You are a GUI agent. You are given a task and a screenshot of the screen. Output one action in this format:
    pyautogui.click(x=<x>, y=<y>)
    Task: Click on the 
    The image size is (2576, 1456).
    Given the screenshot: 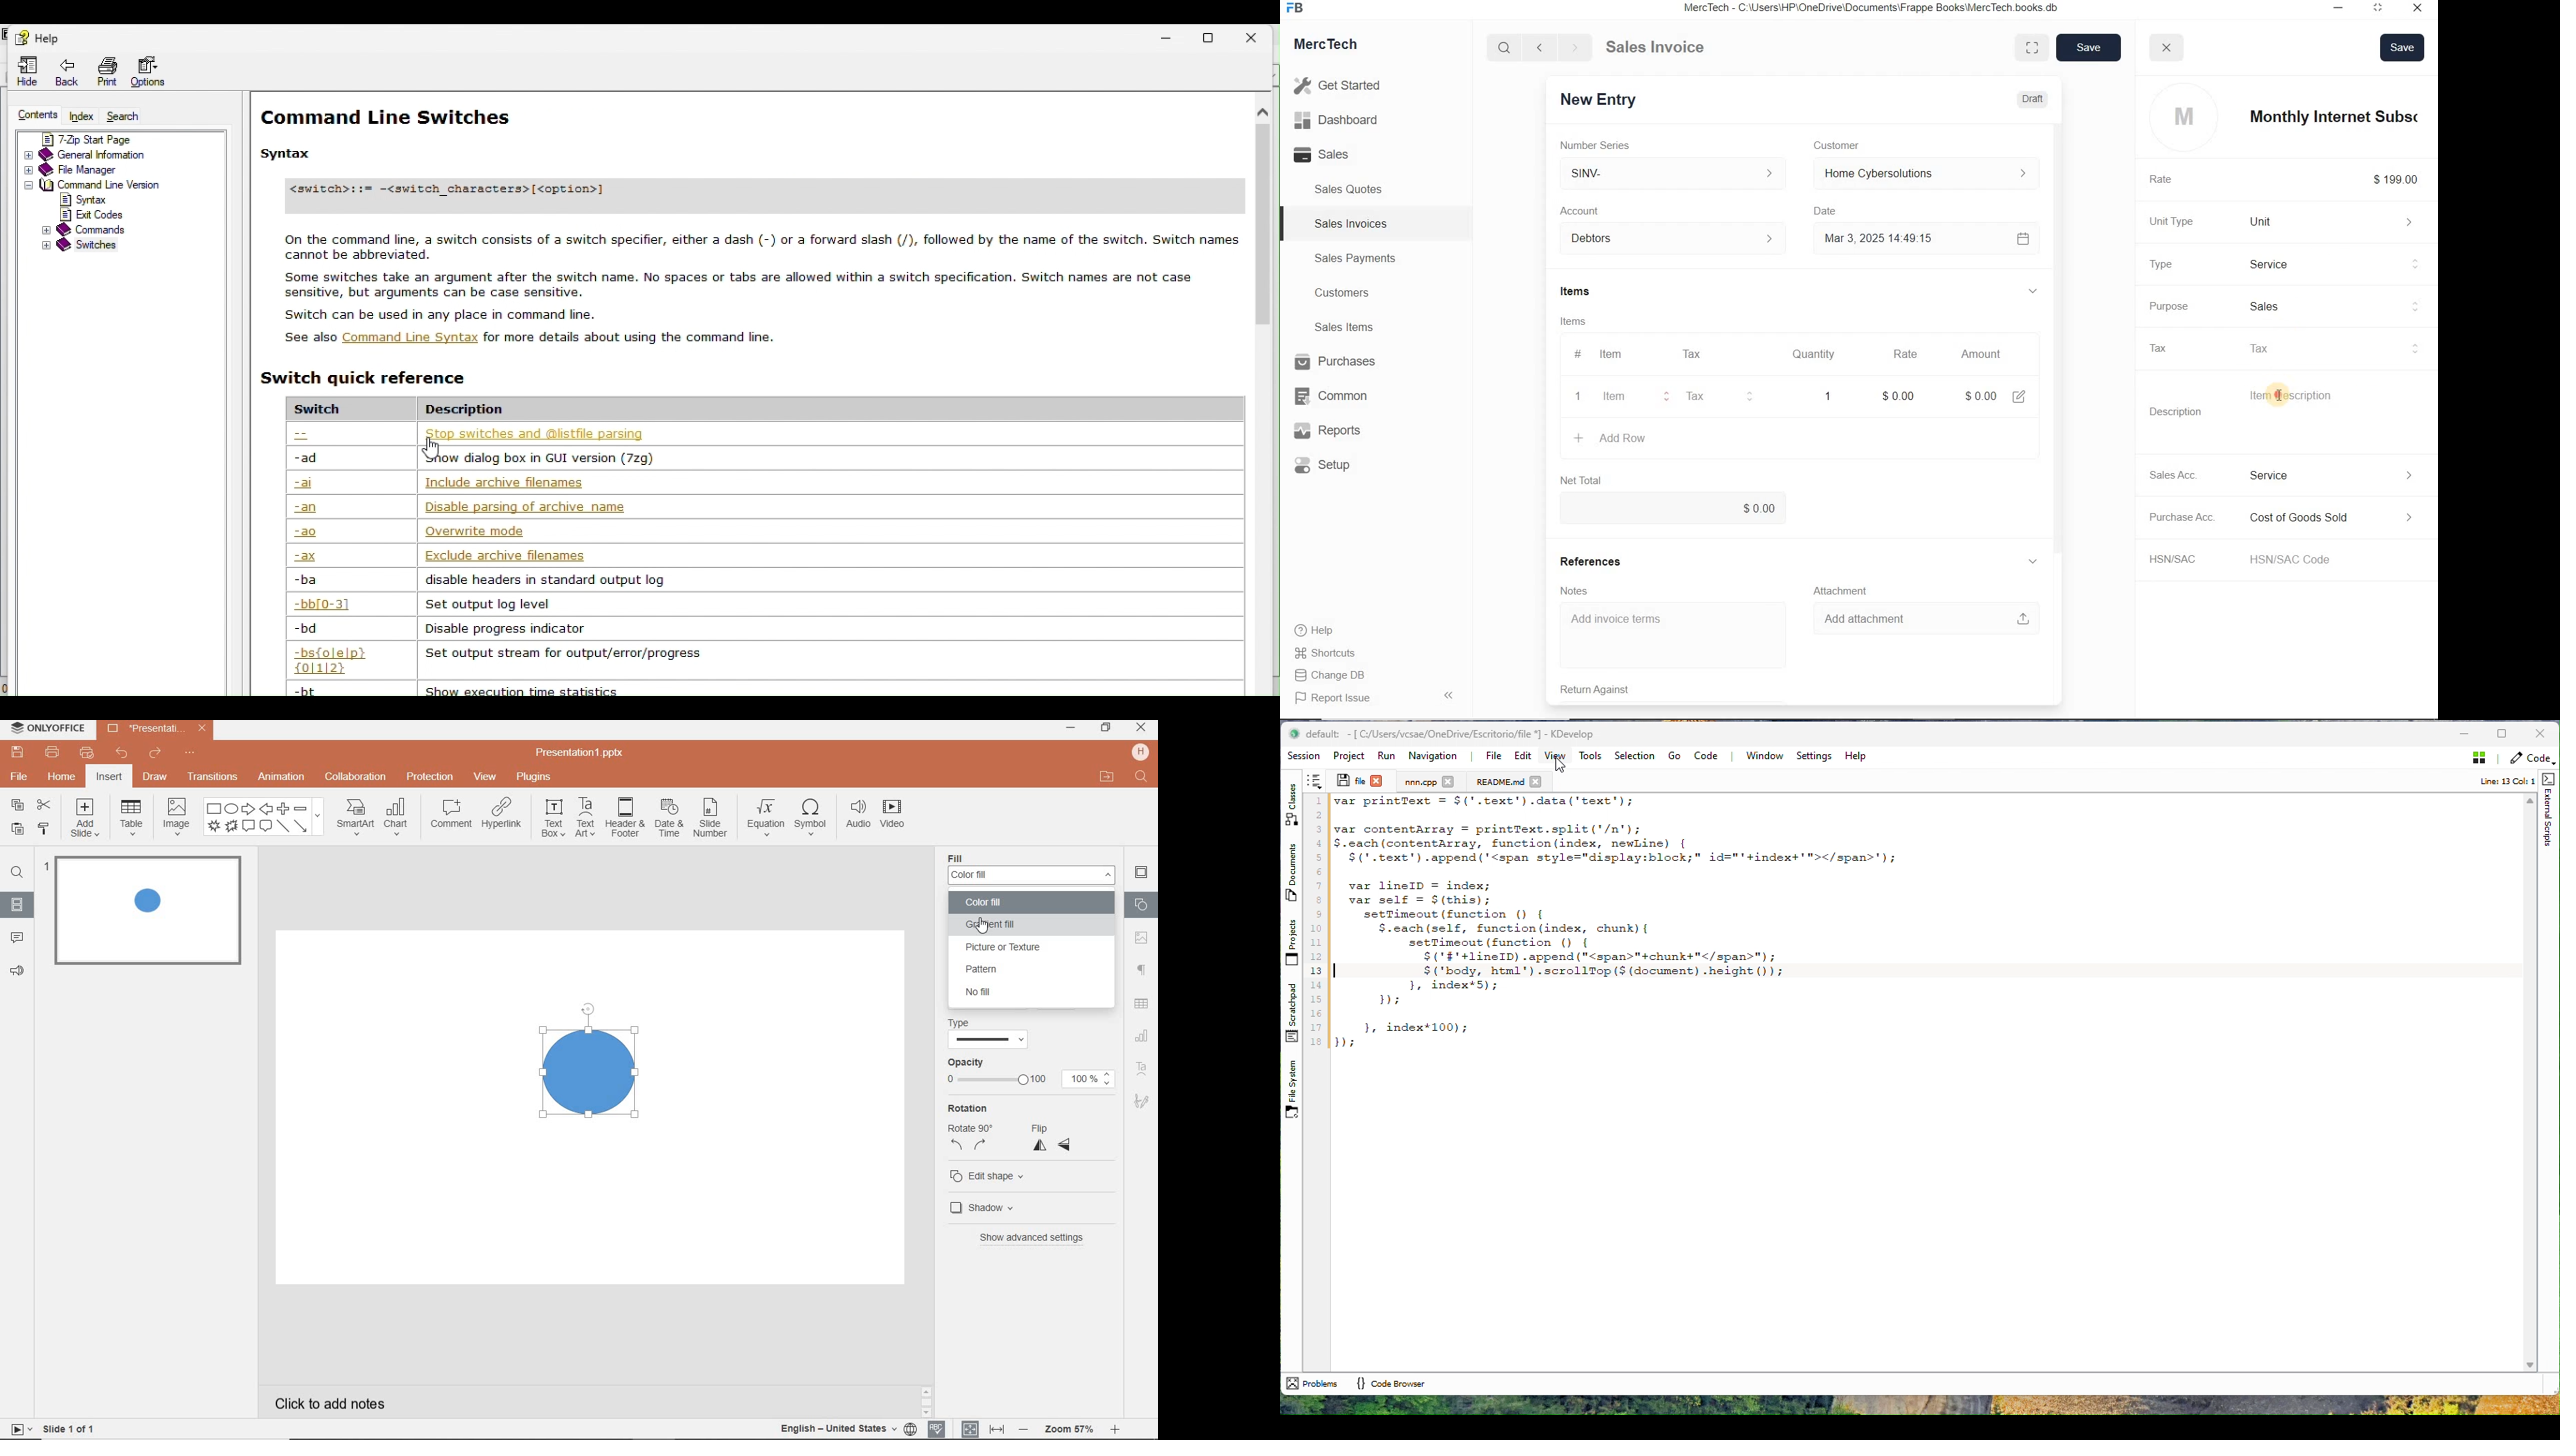 What is the action you would take?
    pyautogui.click(x=91, y=200)
    